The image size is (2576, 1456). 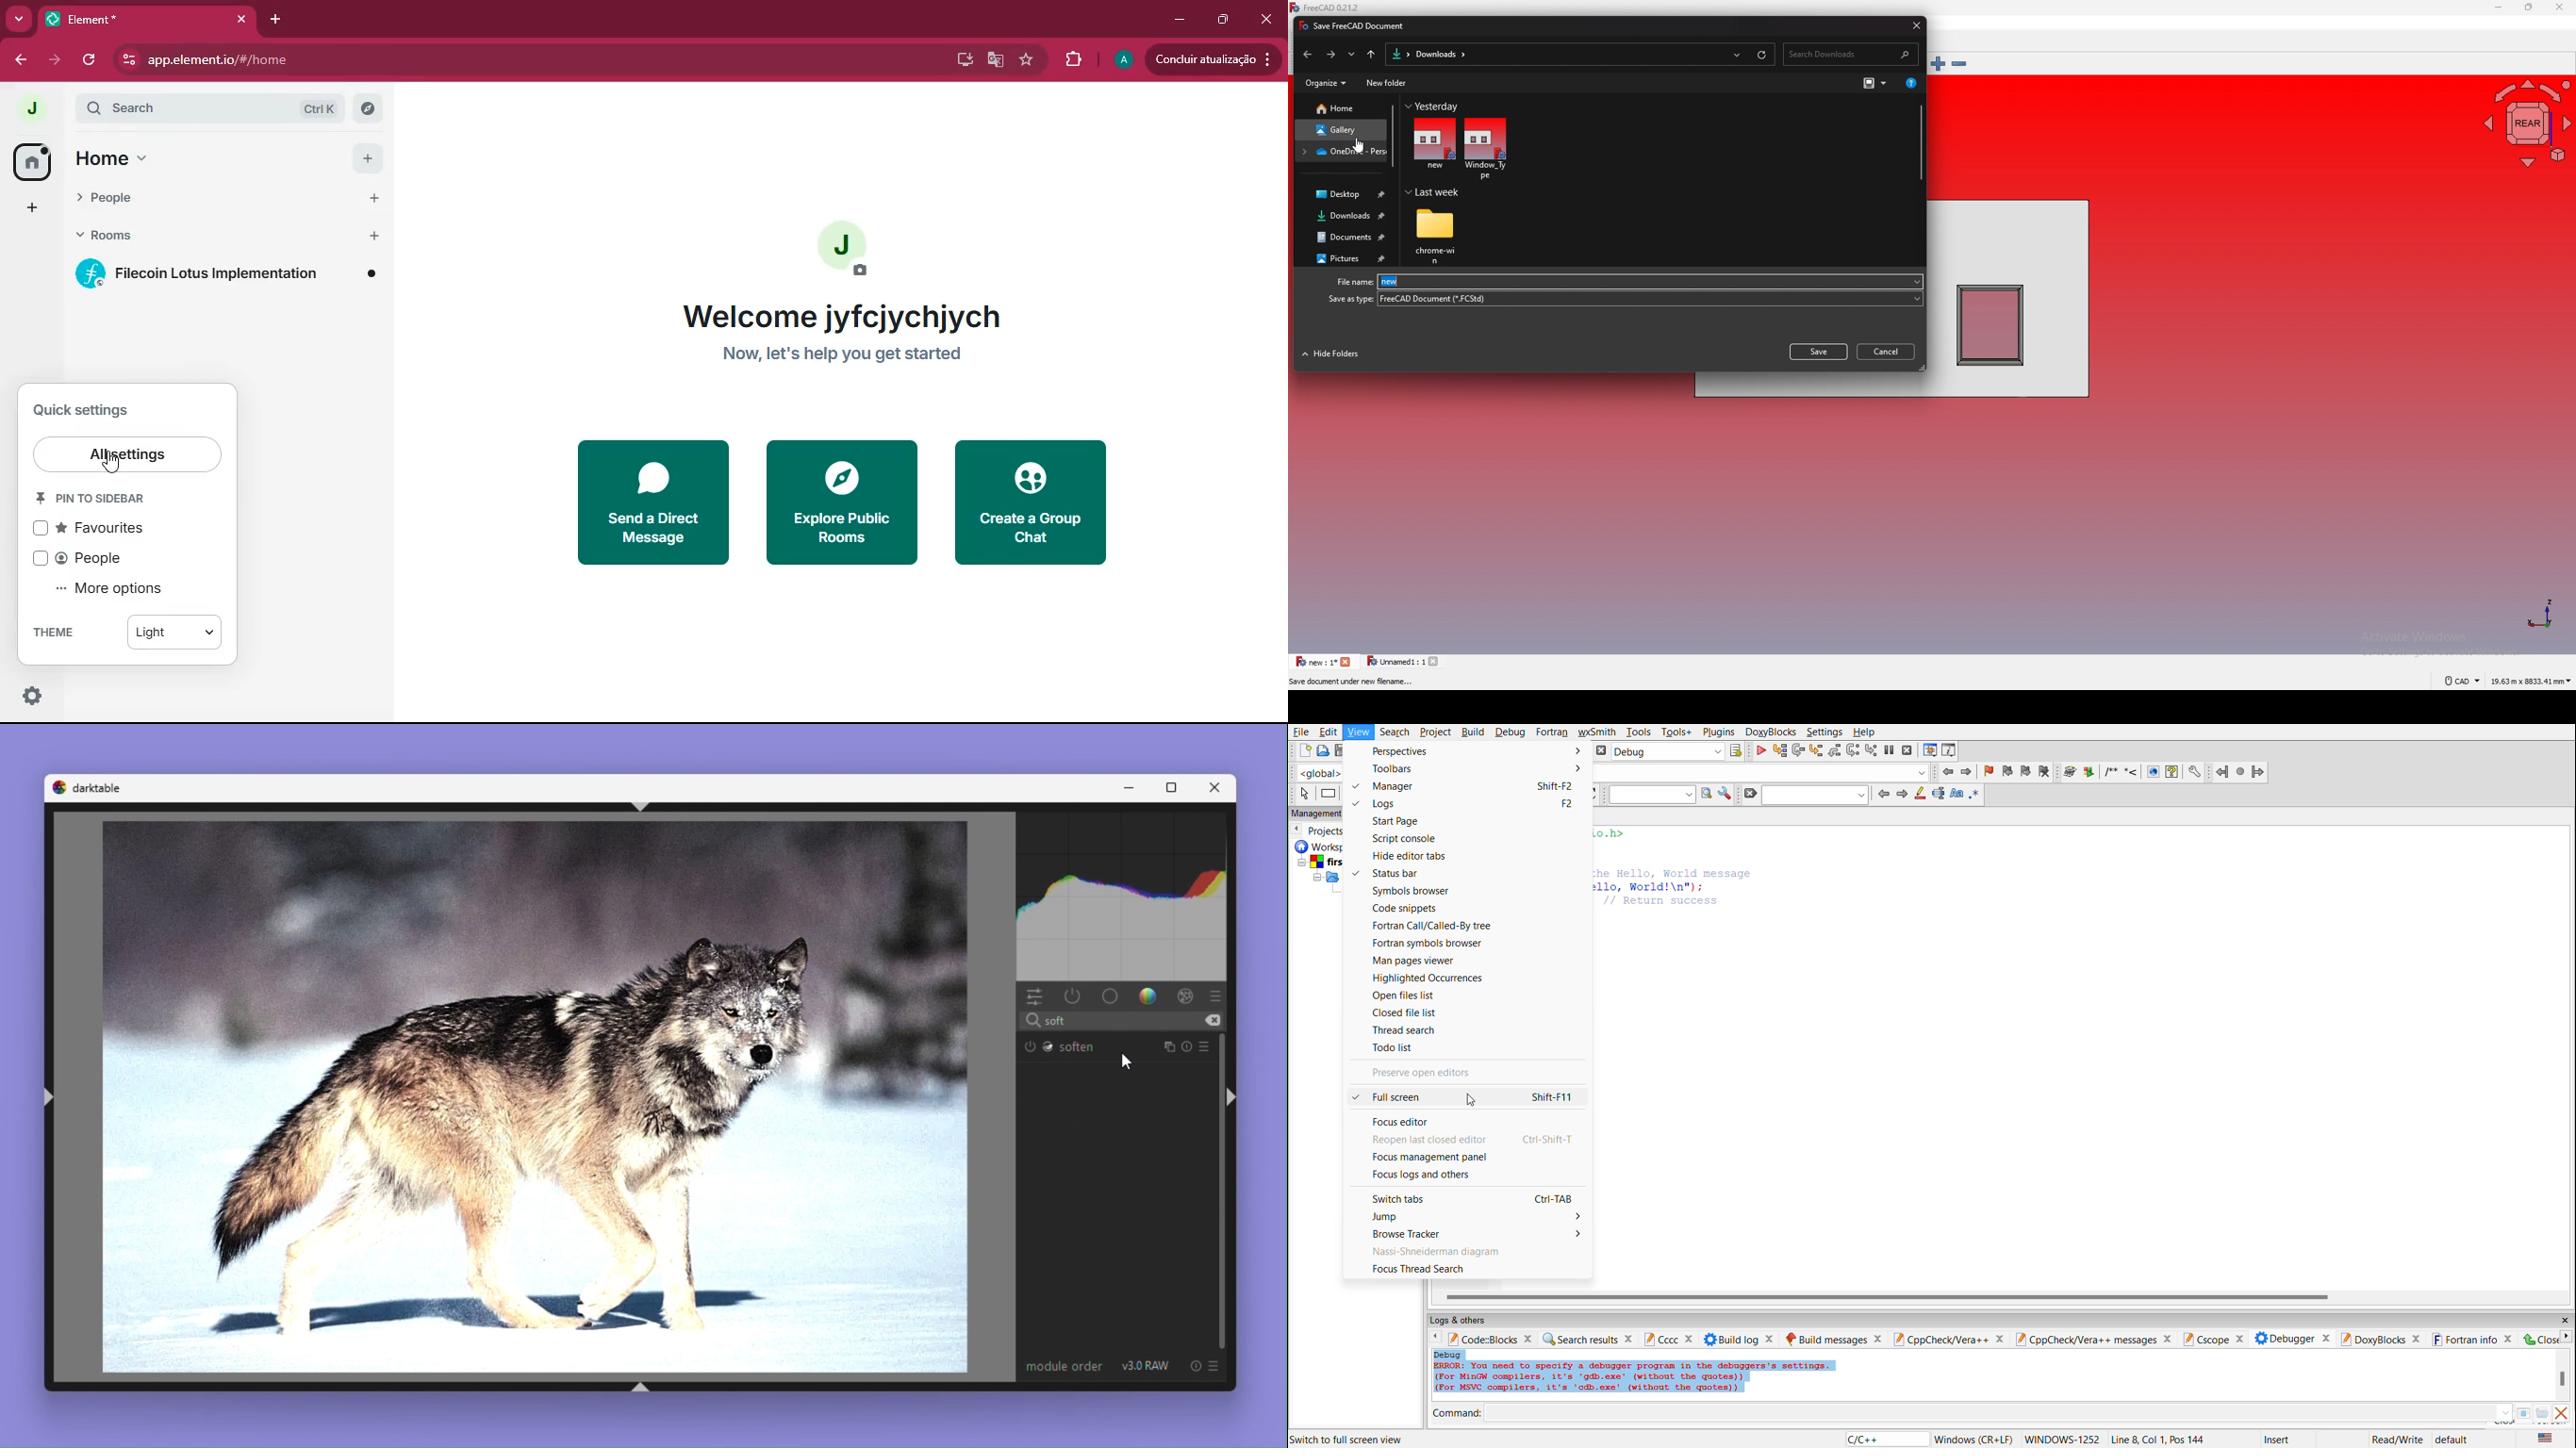 I want to click on more options, so click(x=110, y=588).